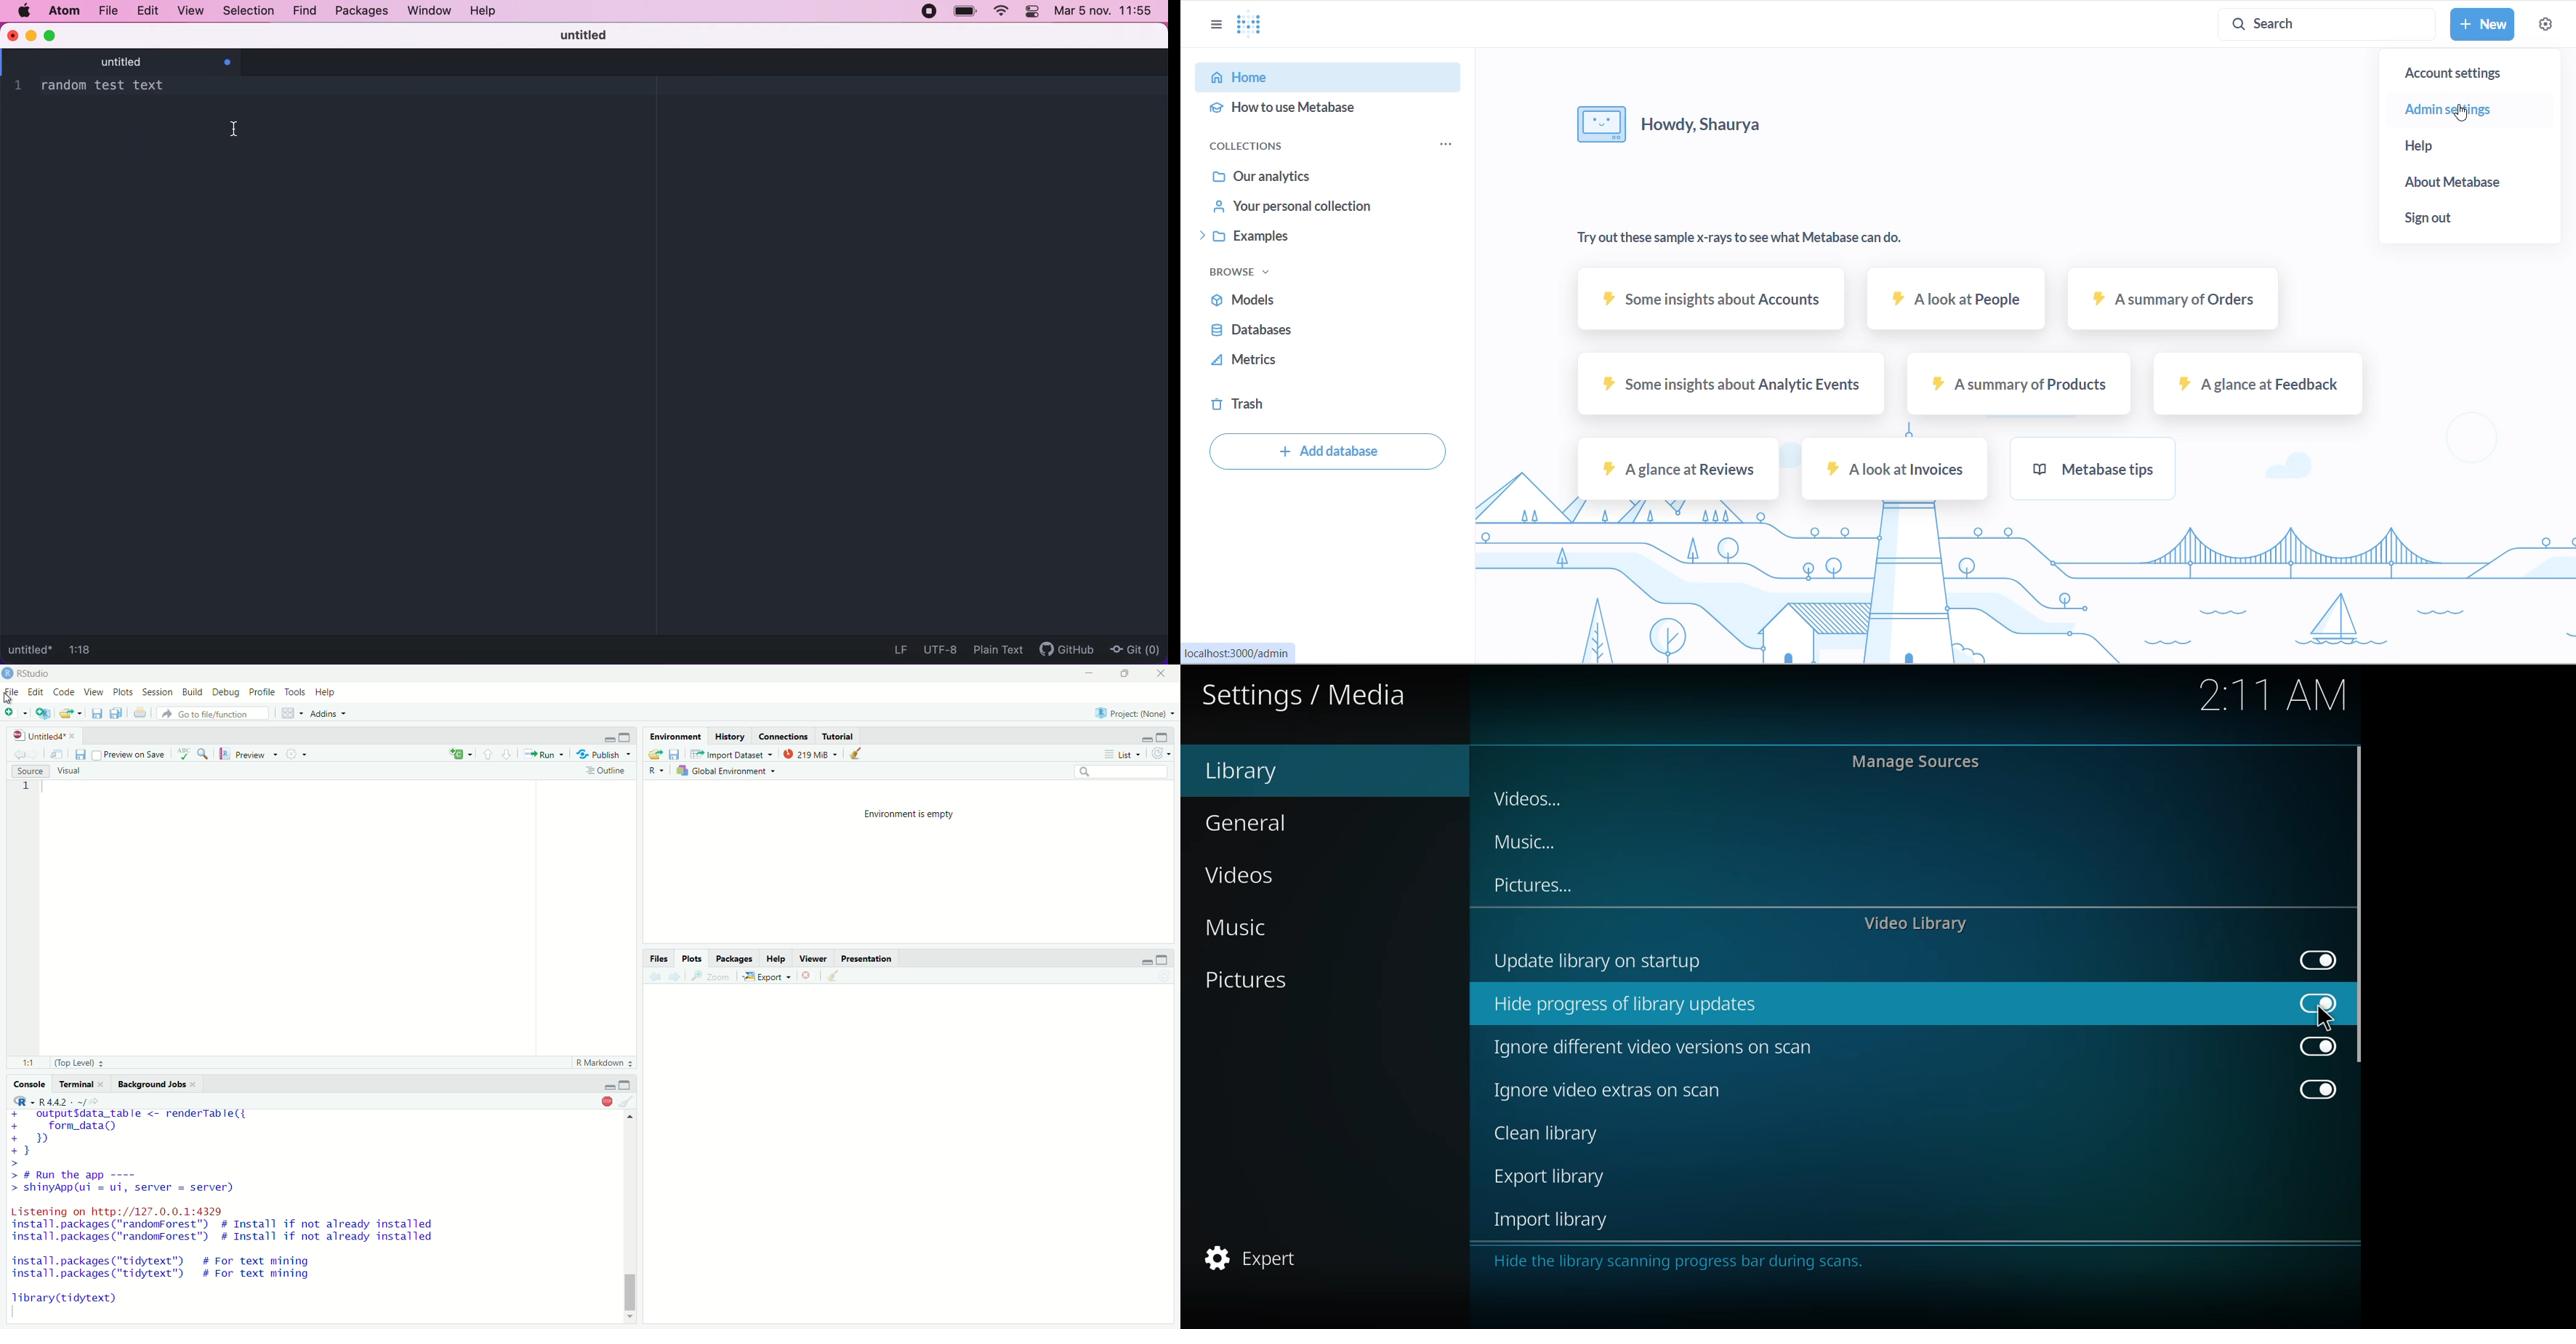  What do you see at coordinates (1263, 772) in the screenshot?
I see `library` at bounding box center [1263, 772].